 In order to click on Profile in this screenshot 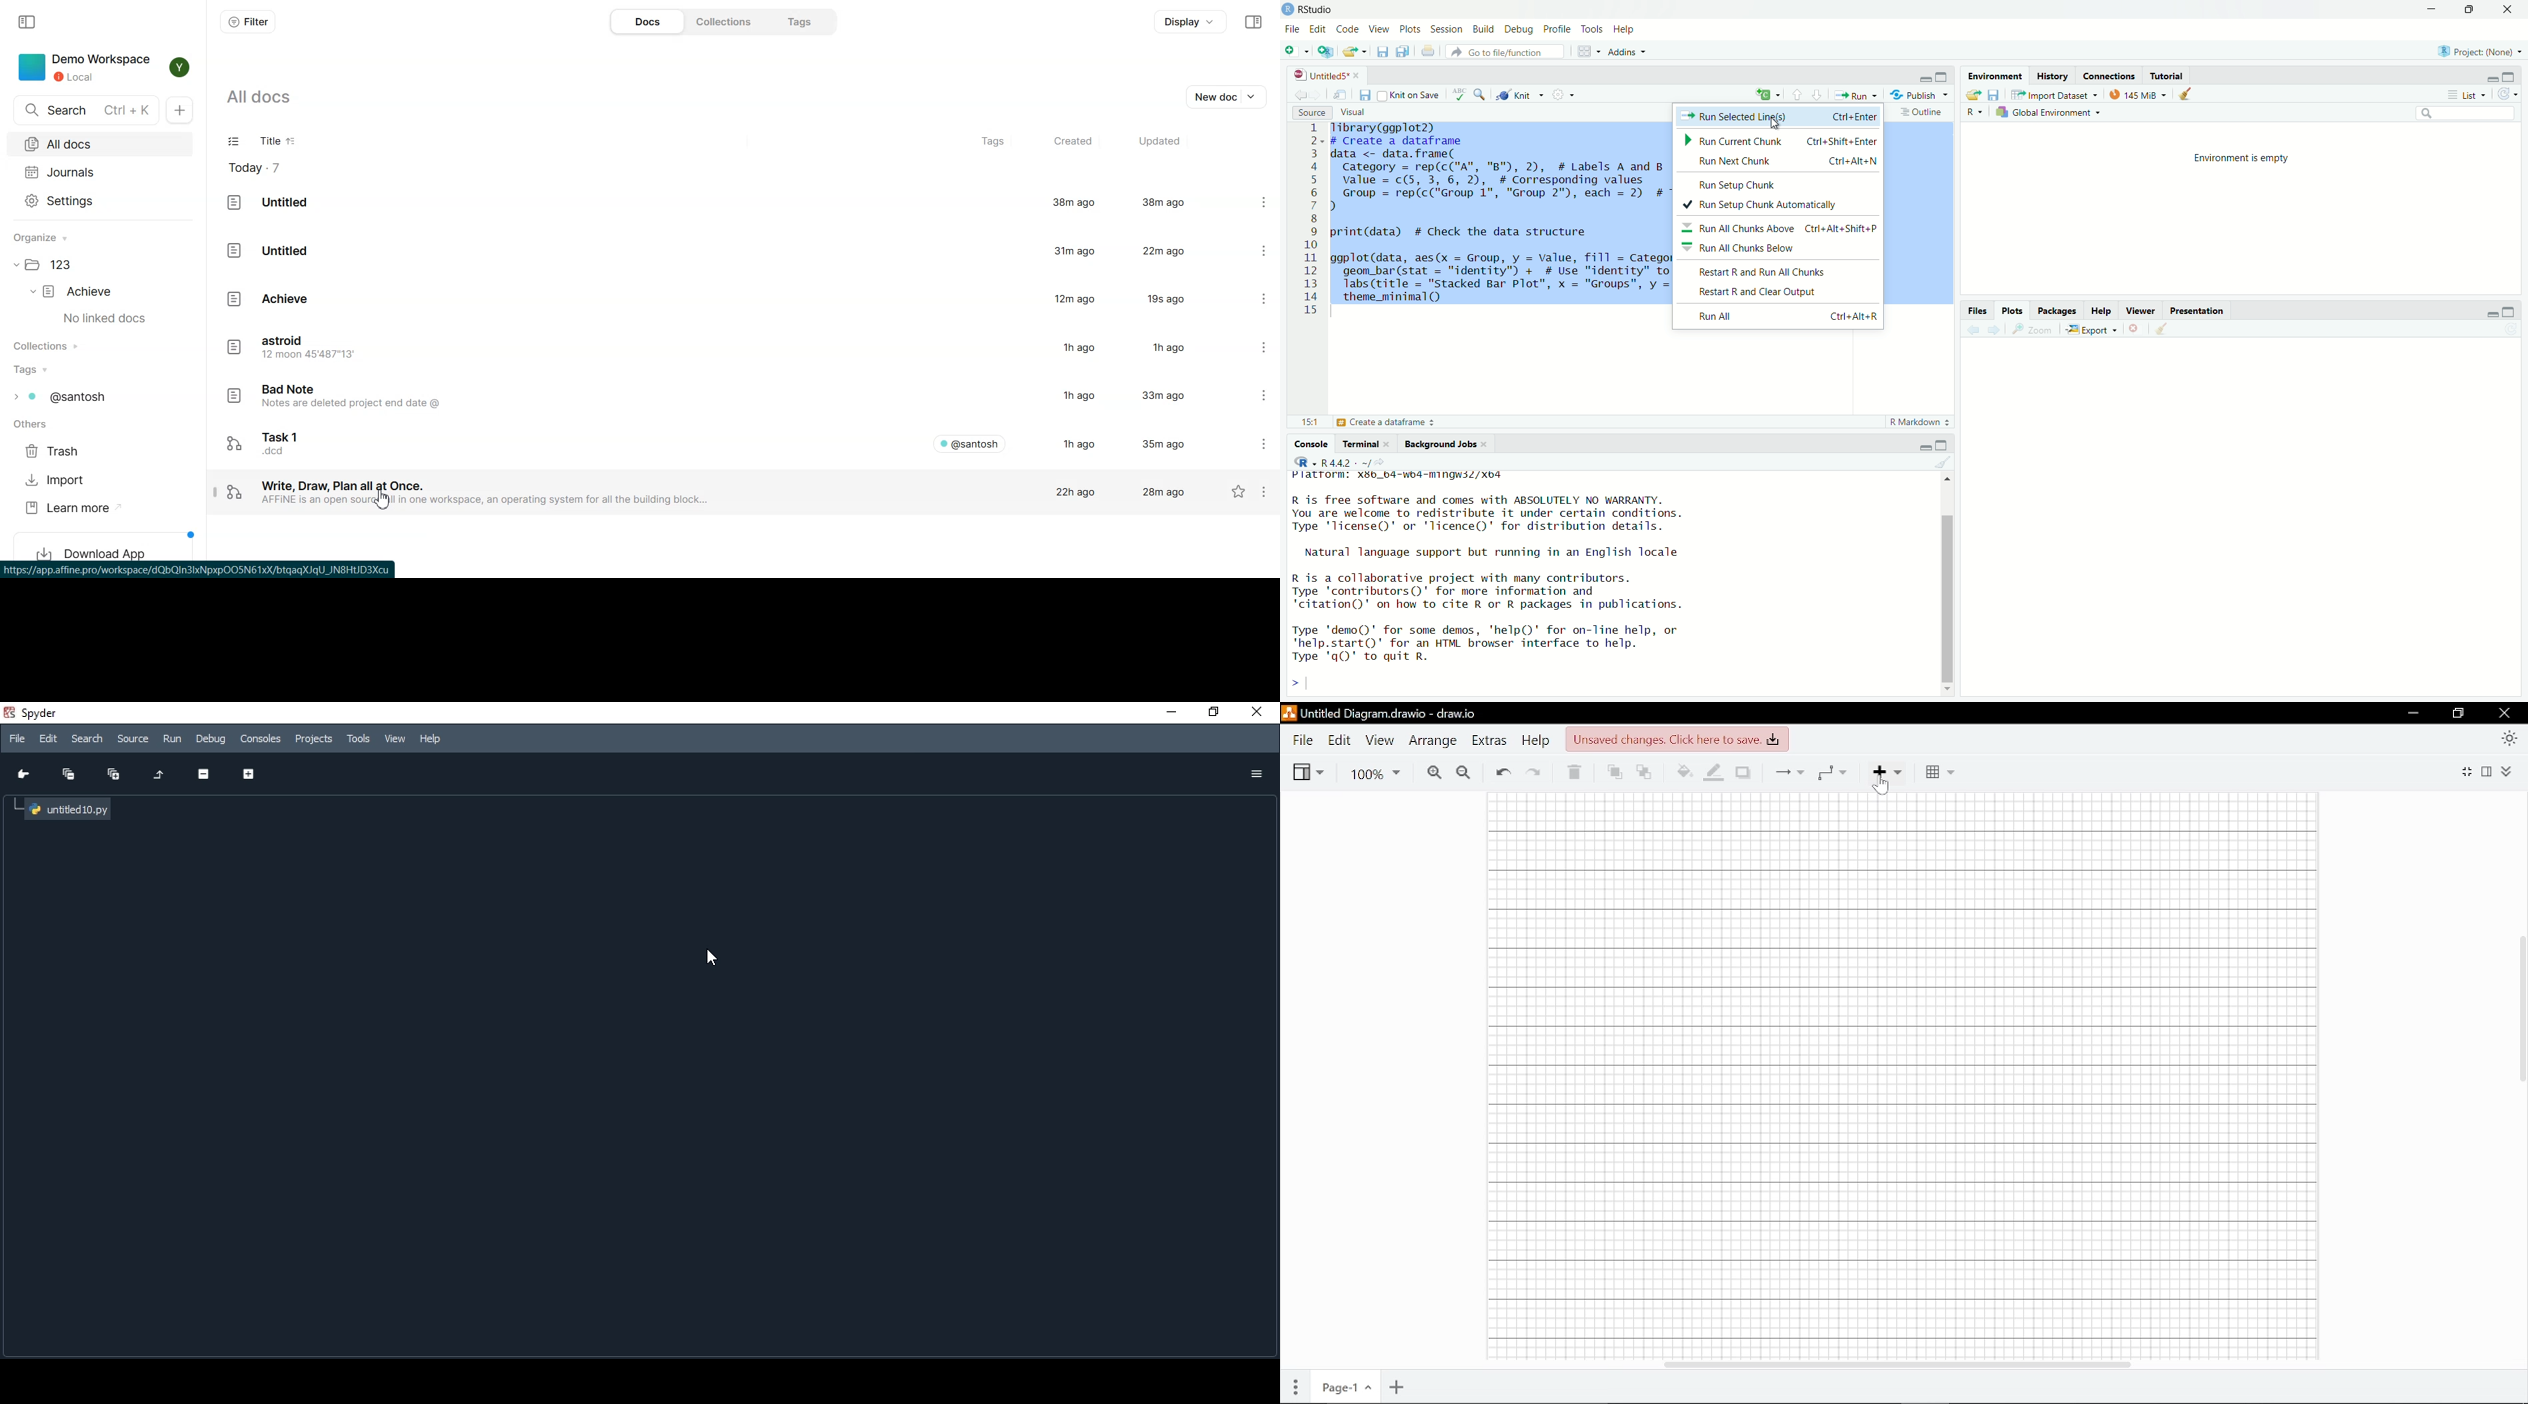, I will do `click(176, 67)`.